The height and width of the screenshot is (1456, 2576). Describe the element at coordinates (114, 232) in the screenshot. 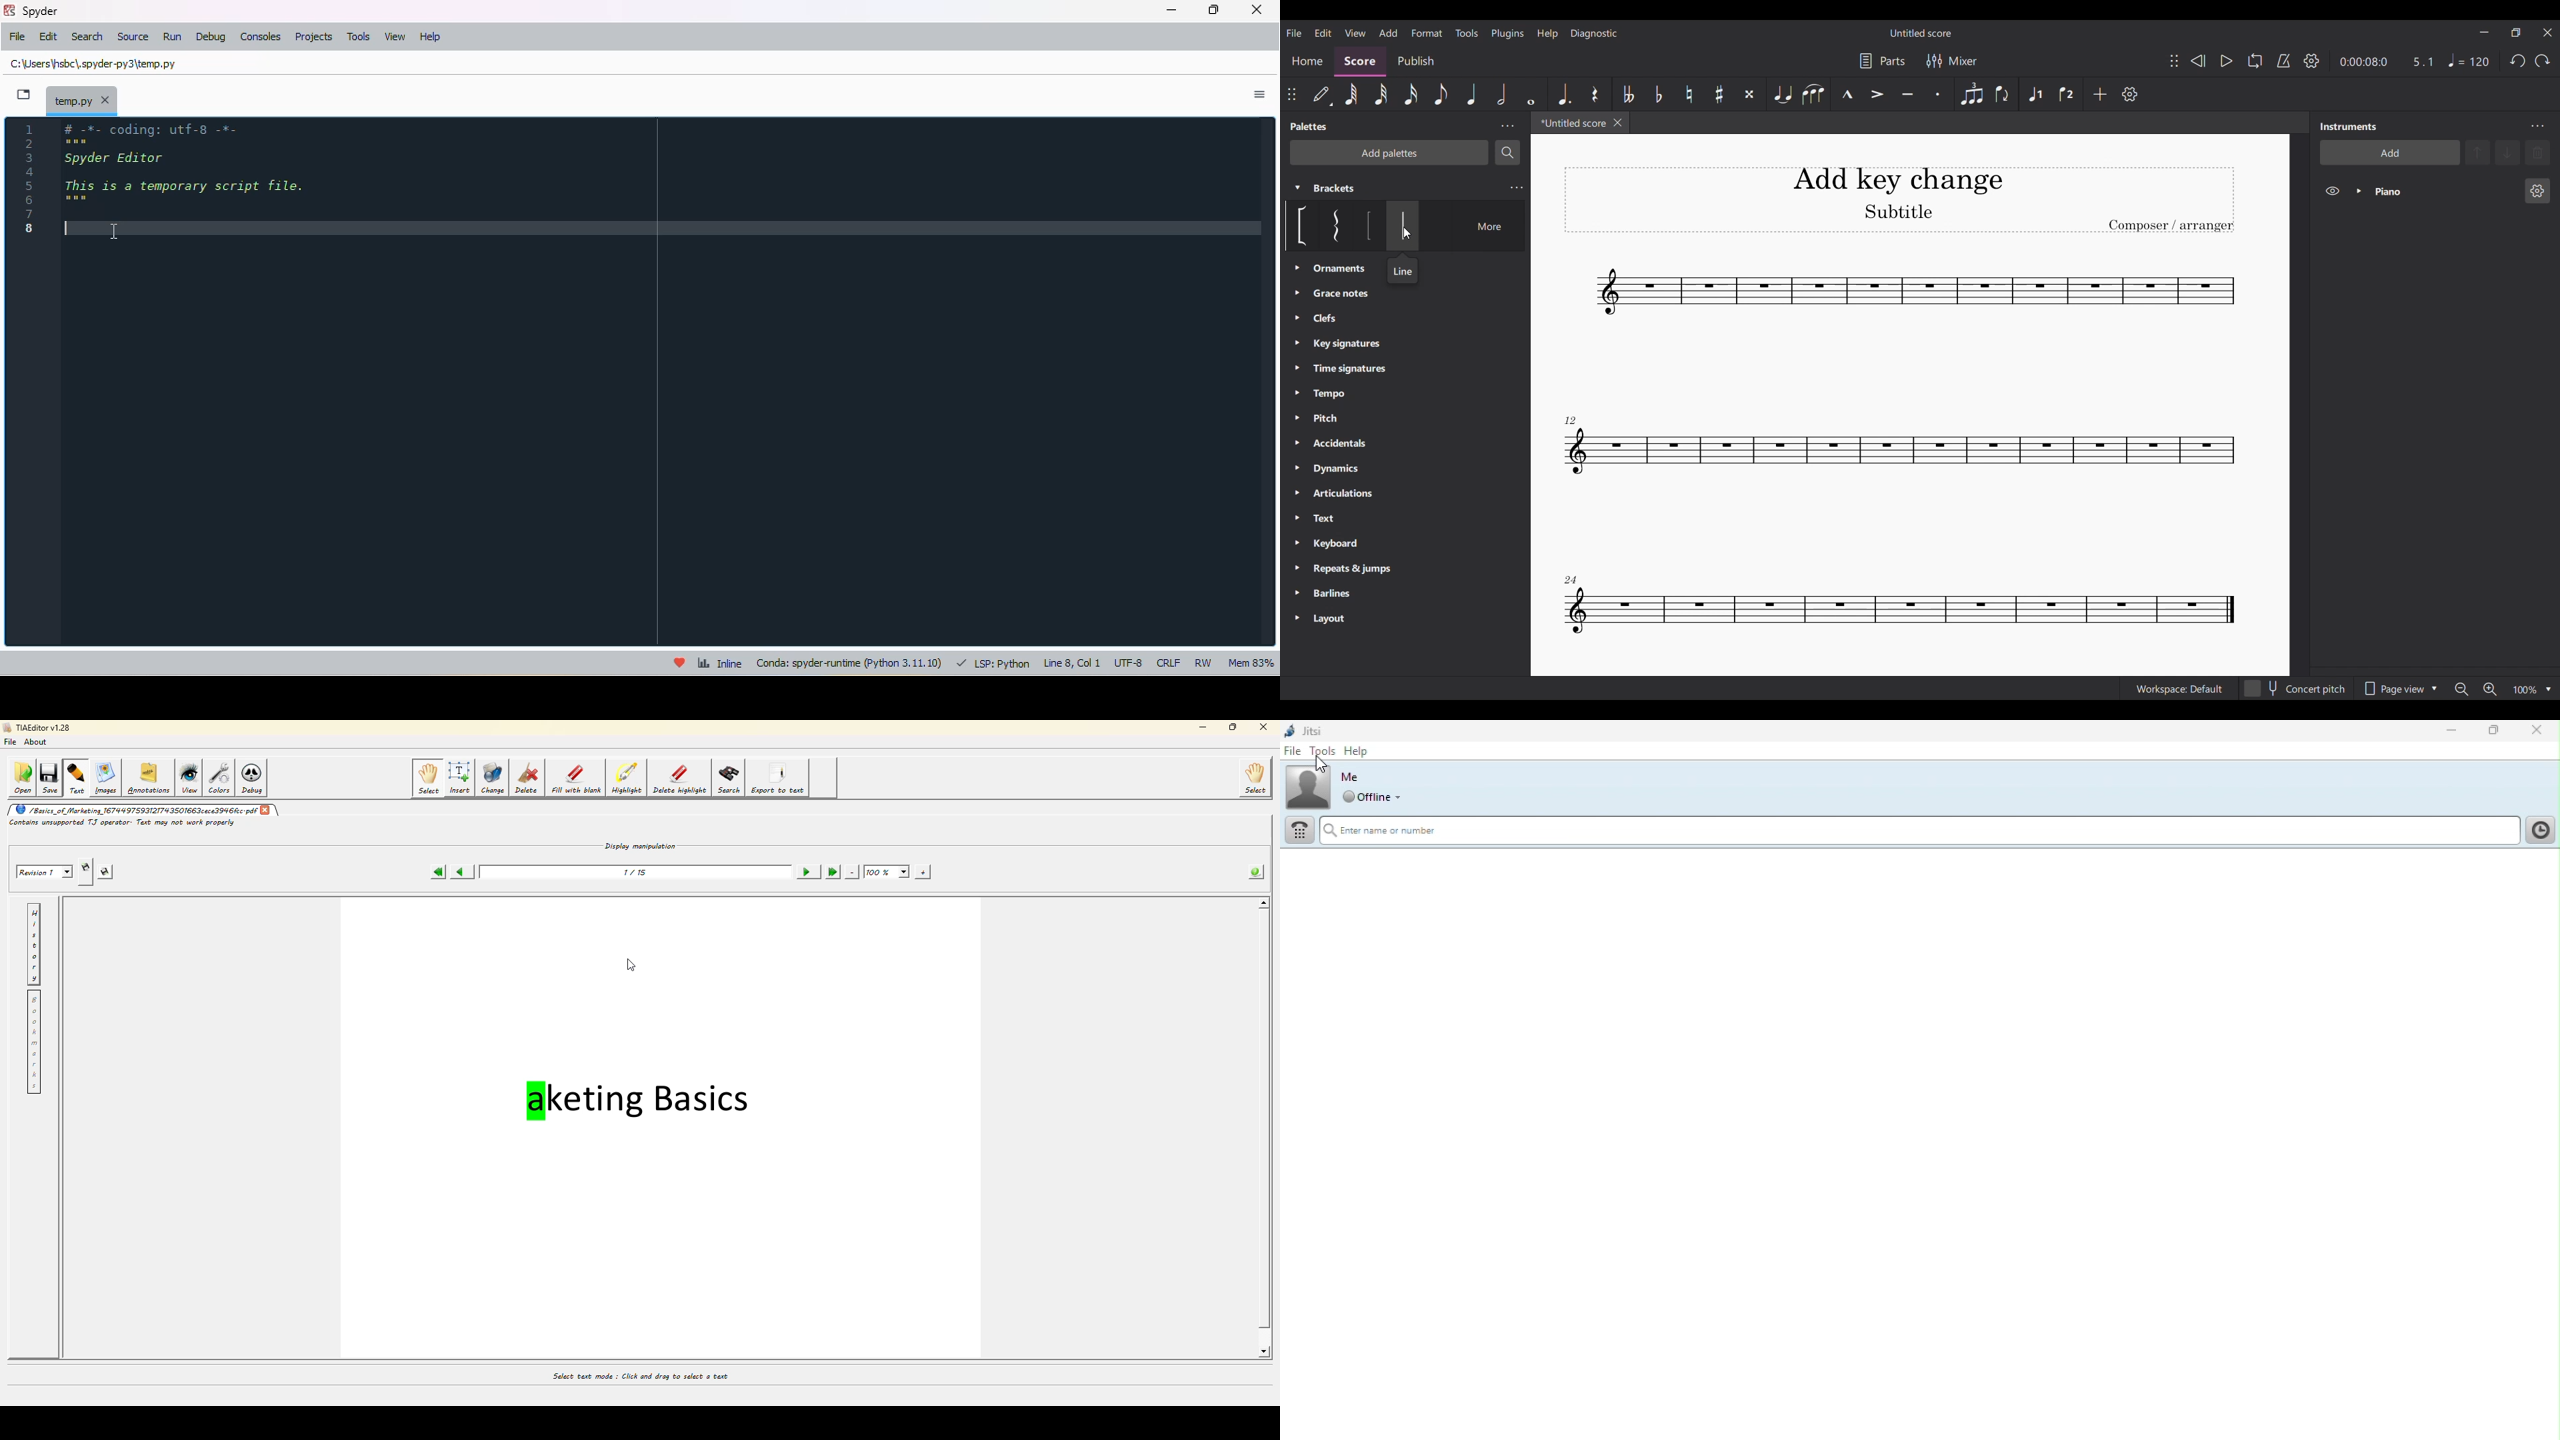

I see `cursor` at that location.